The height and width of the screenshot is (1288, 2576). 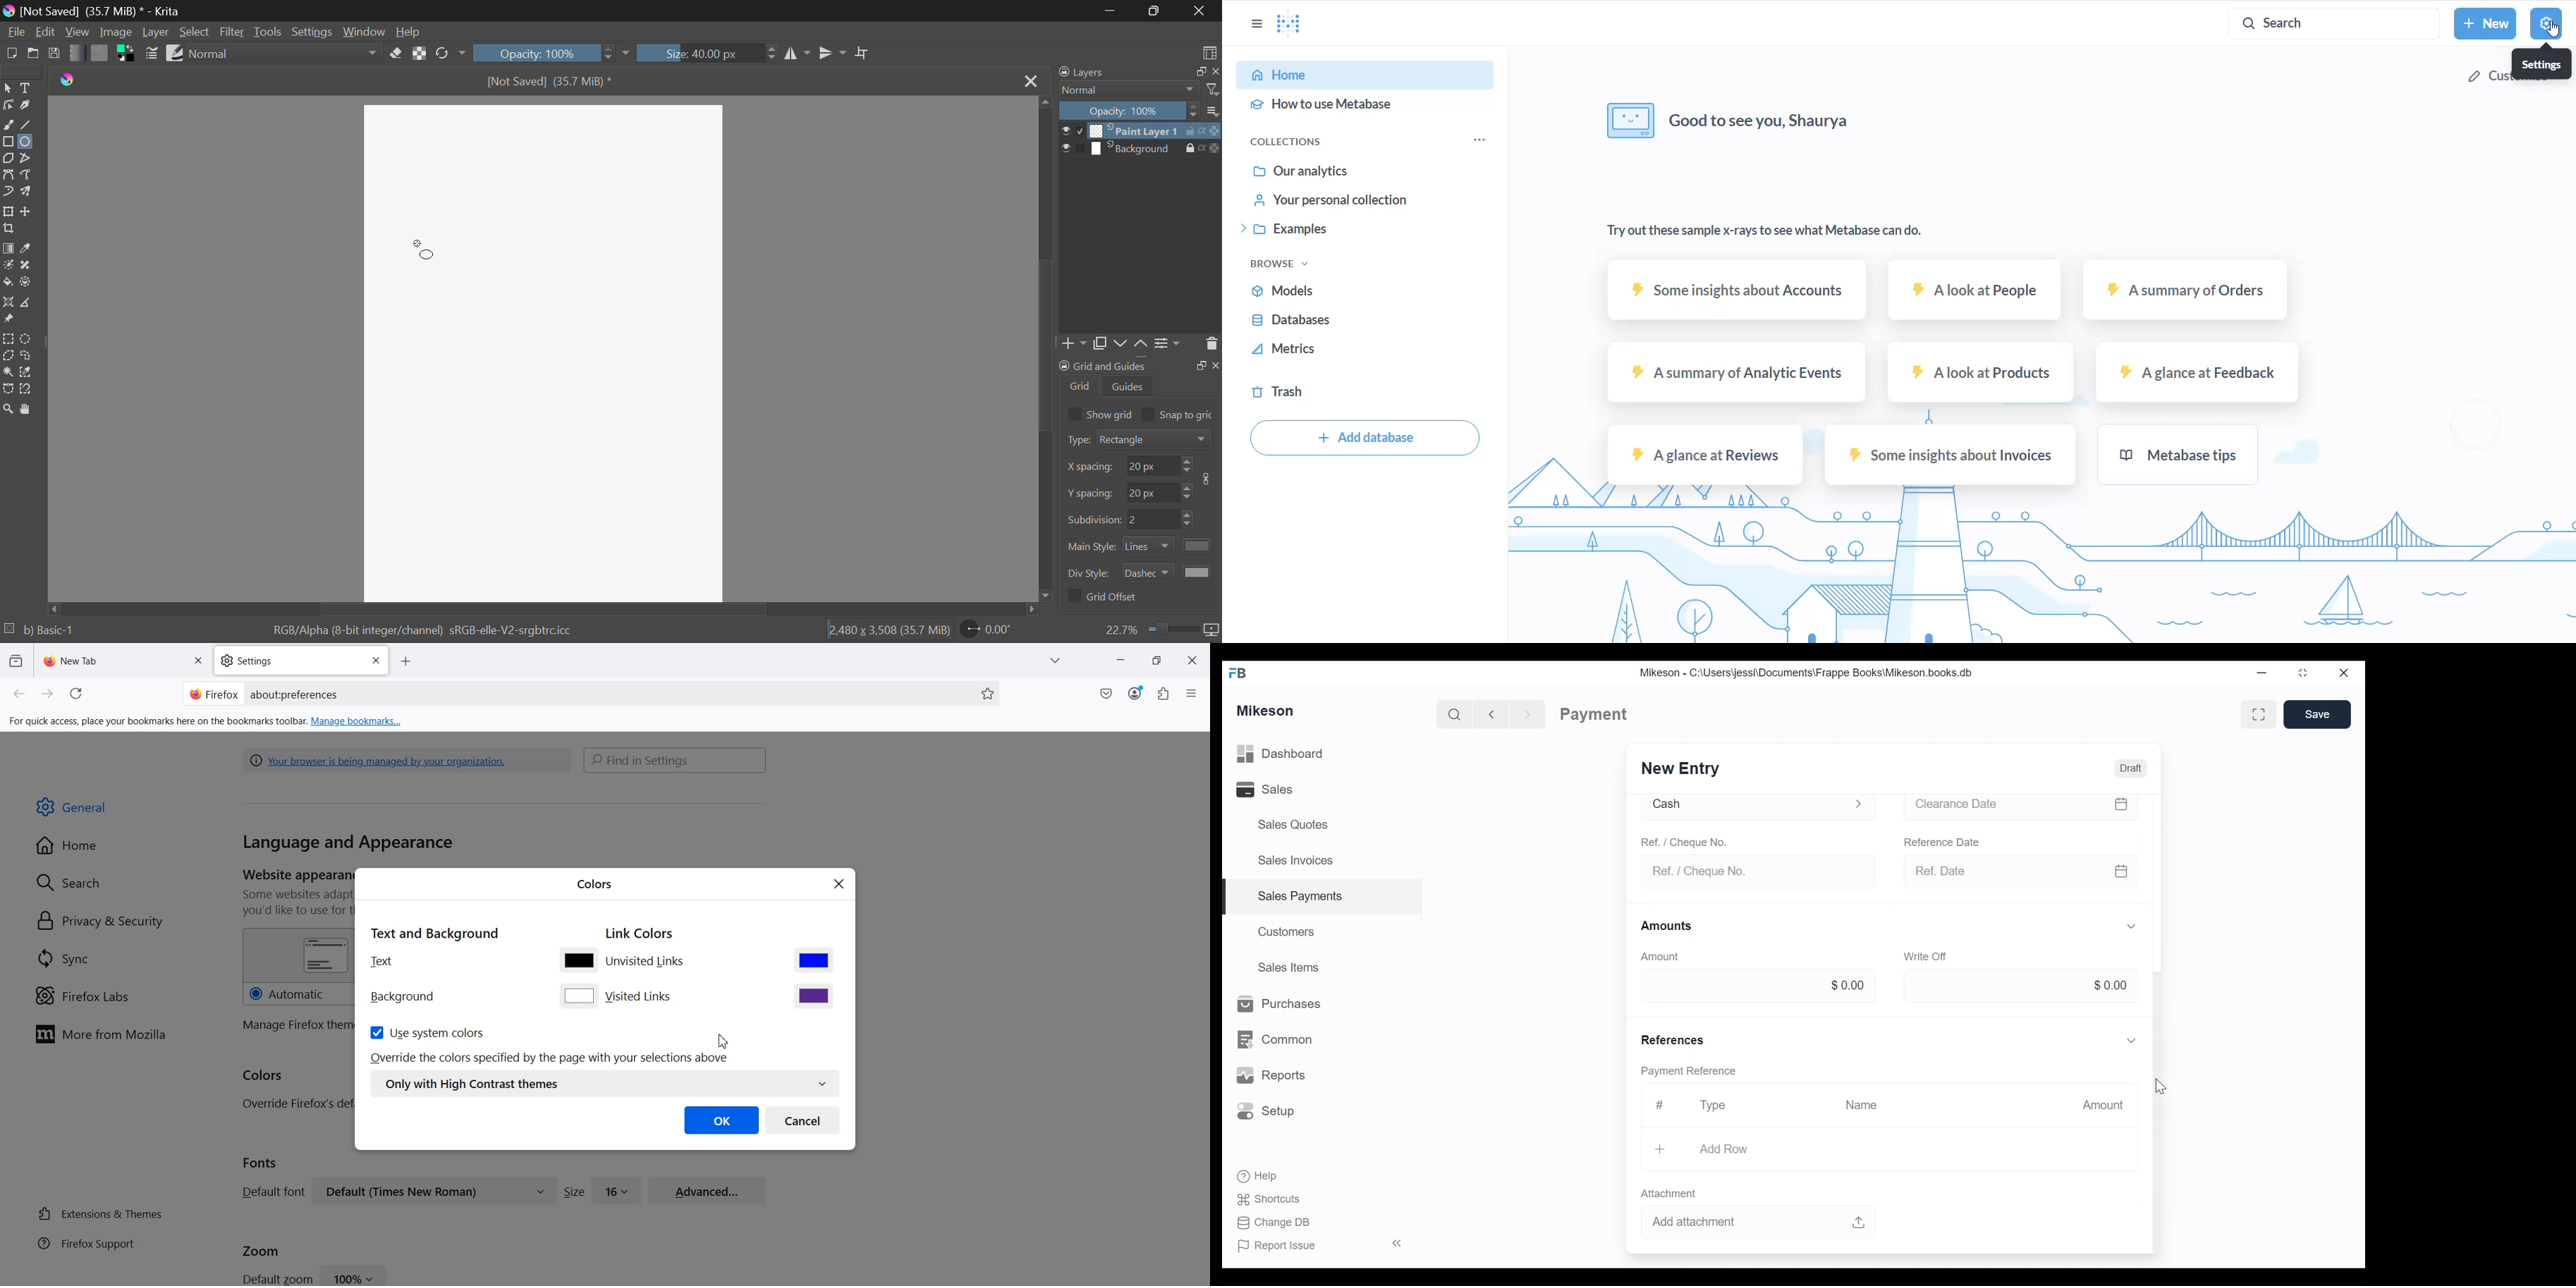 What do you see at coordinates (2257, 715) in the screenshot?
I see `Full width toggle` at bounding box center [2257, 715].